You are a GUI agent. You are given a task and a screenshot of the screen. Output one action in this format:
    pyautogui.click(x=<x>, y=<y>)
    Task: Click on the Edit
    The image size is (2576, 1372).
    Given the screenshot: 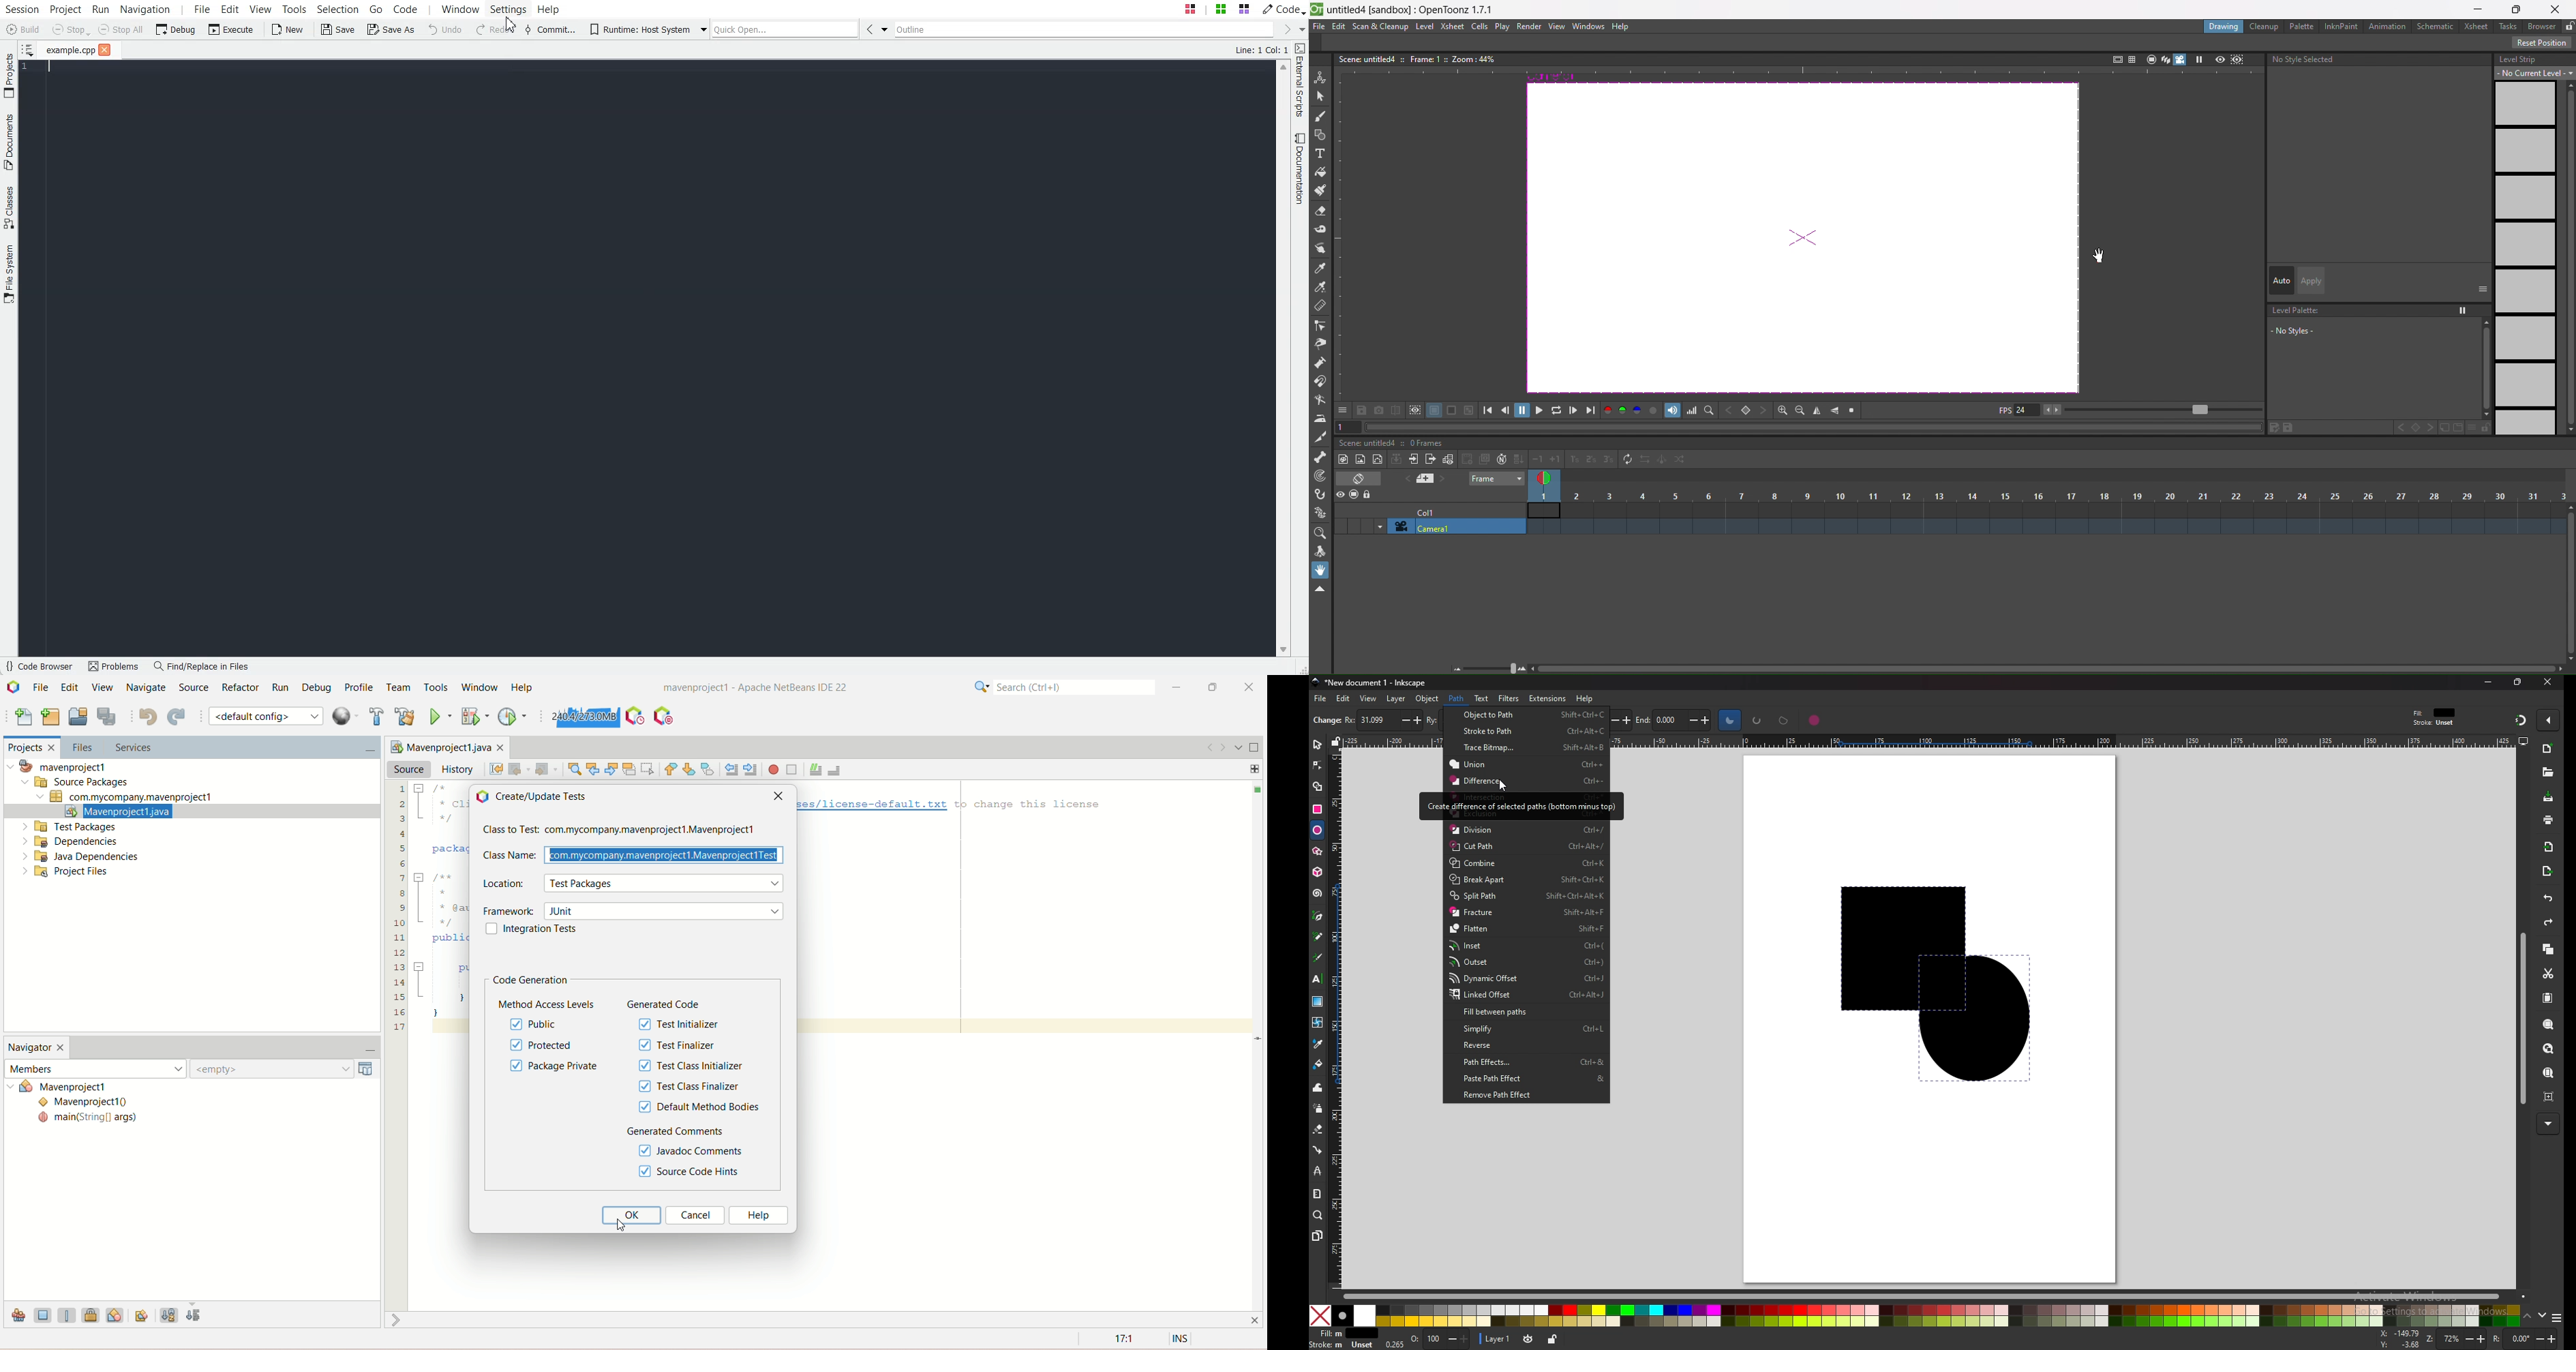 What is the action you would take?
    pyautogui.click(x=230, y=9)
    